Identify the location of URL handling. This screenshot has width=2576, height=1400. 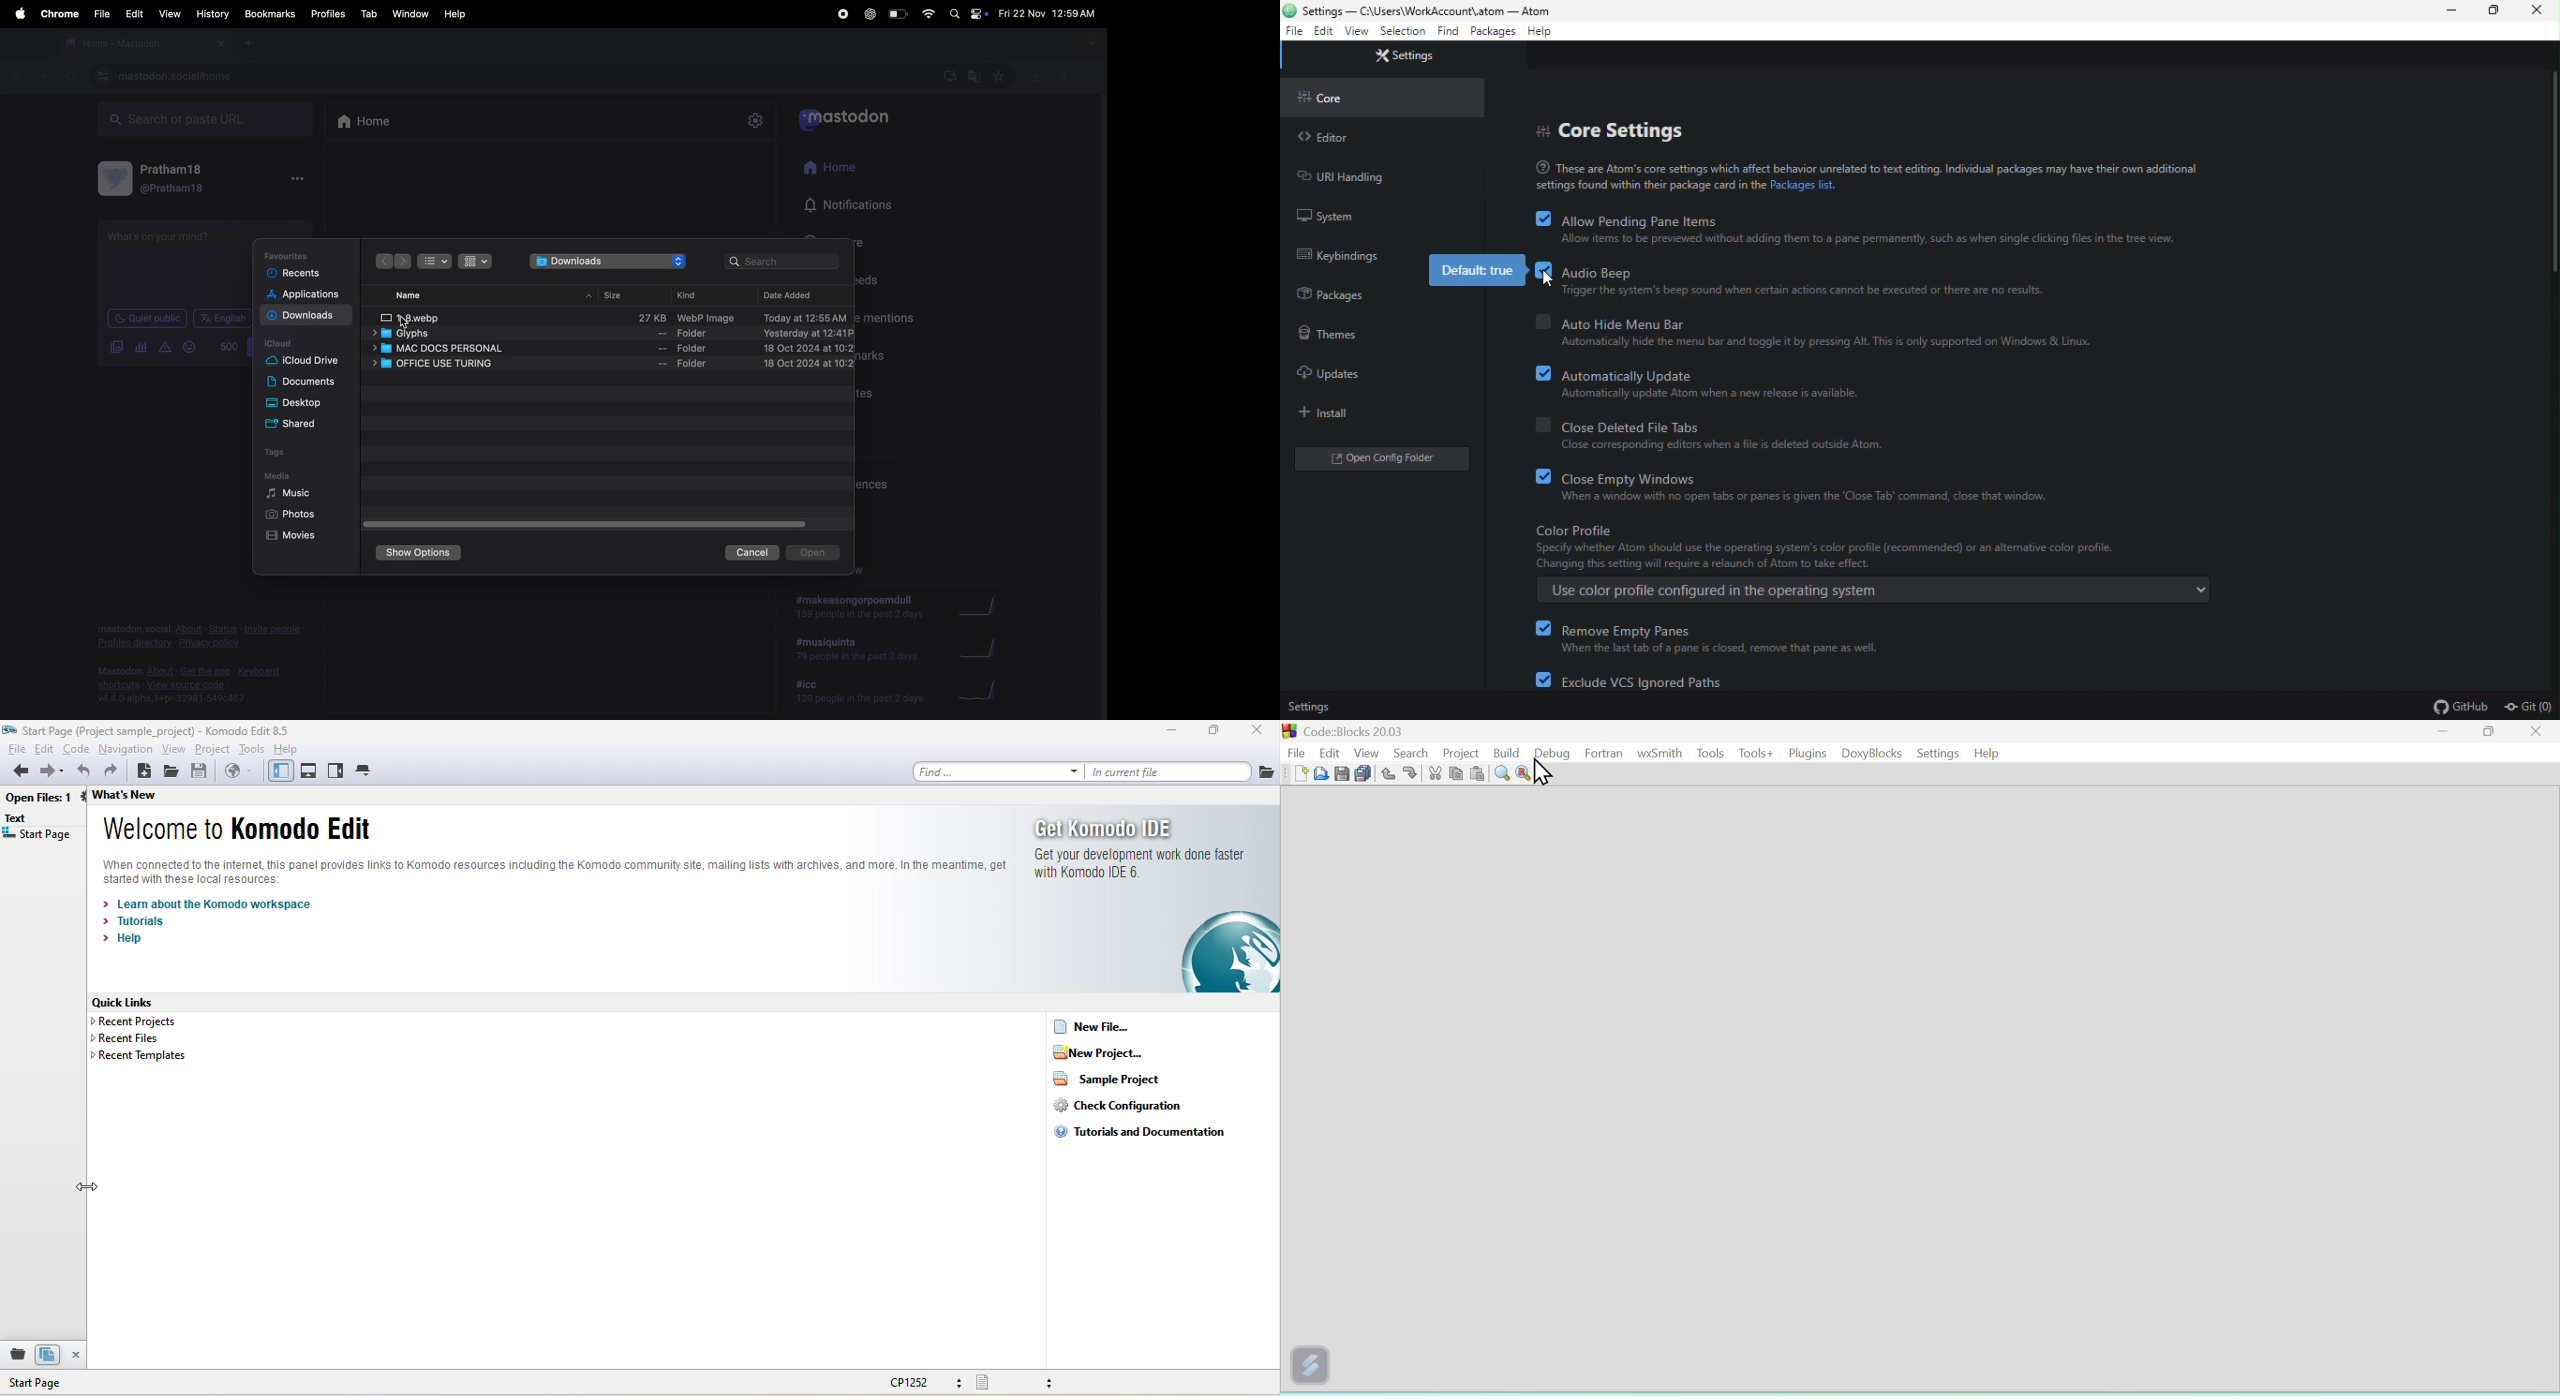
(1354, 178).